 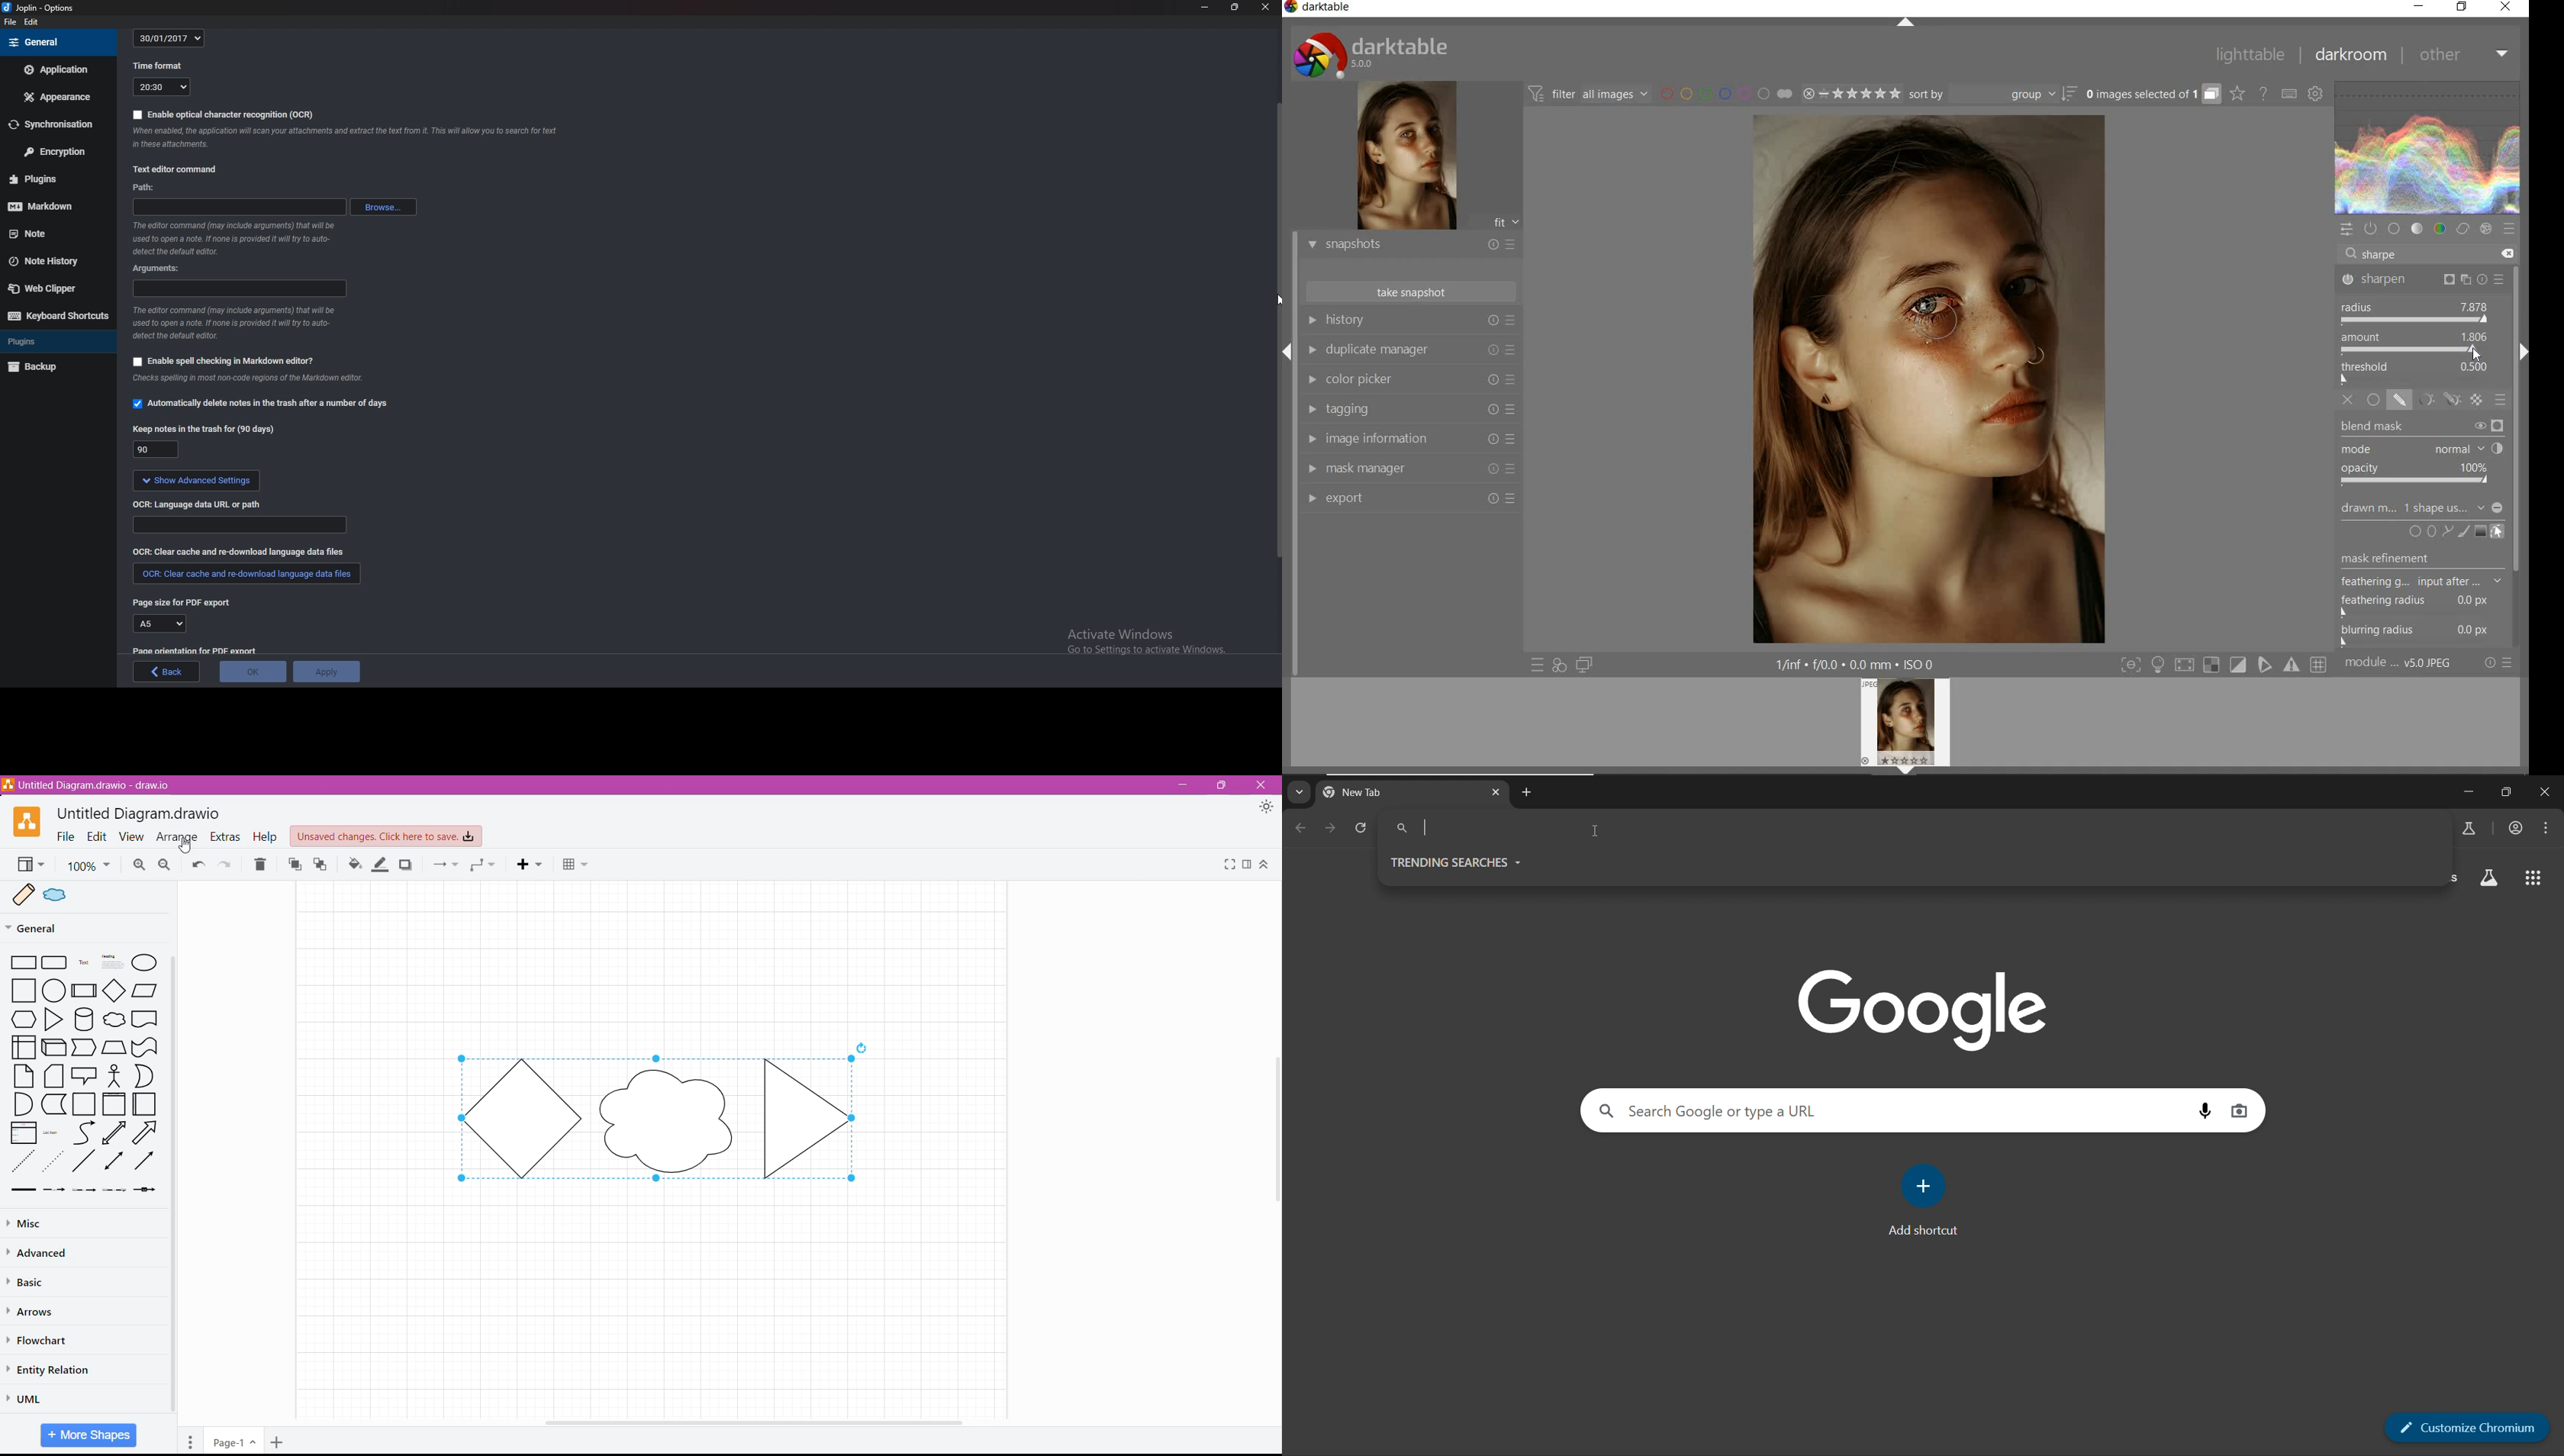 What do you see at coordinates (2417, 313) in the screenshot?
I see `RADIUS` at bounding box center [2417, 313].